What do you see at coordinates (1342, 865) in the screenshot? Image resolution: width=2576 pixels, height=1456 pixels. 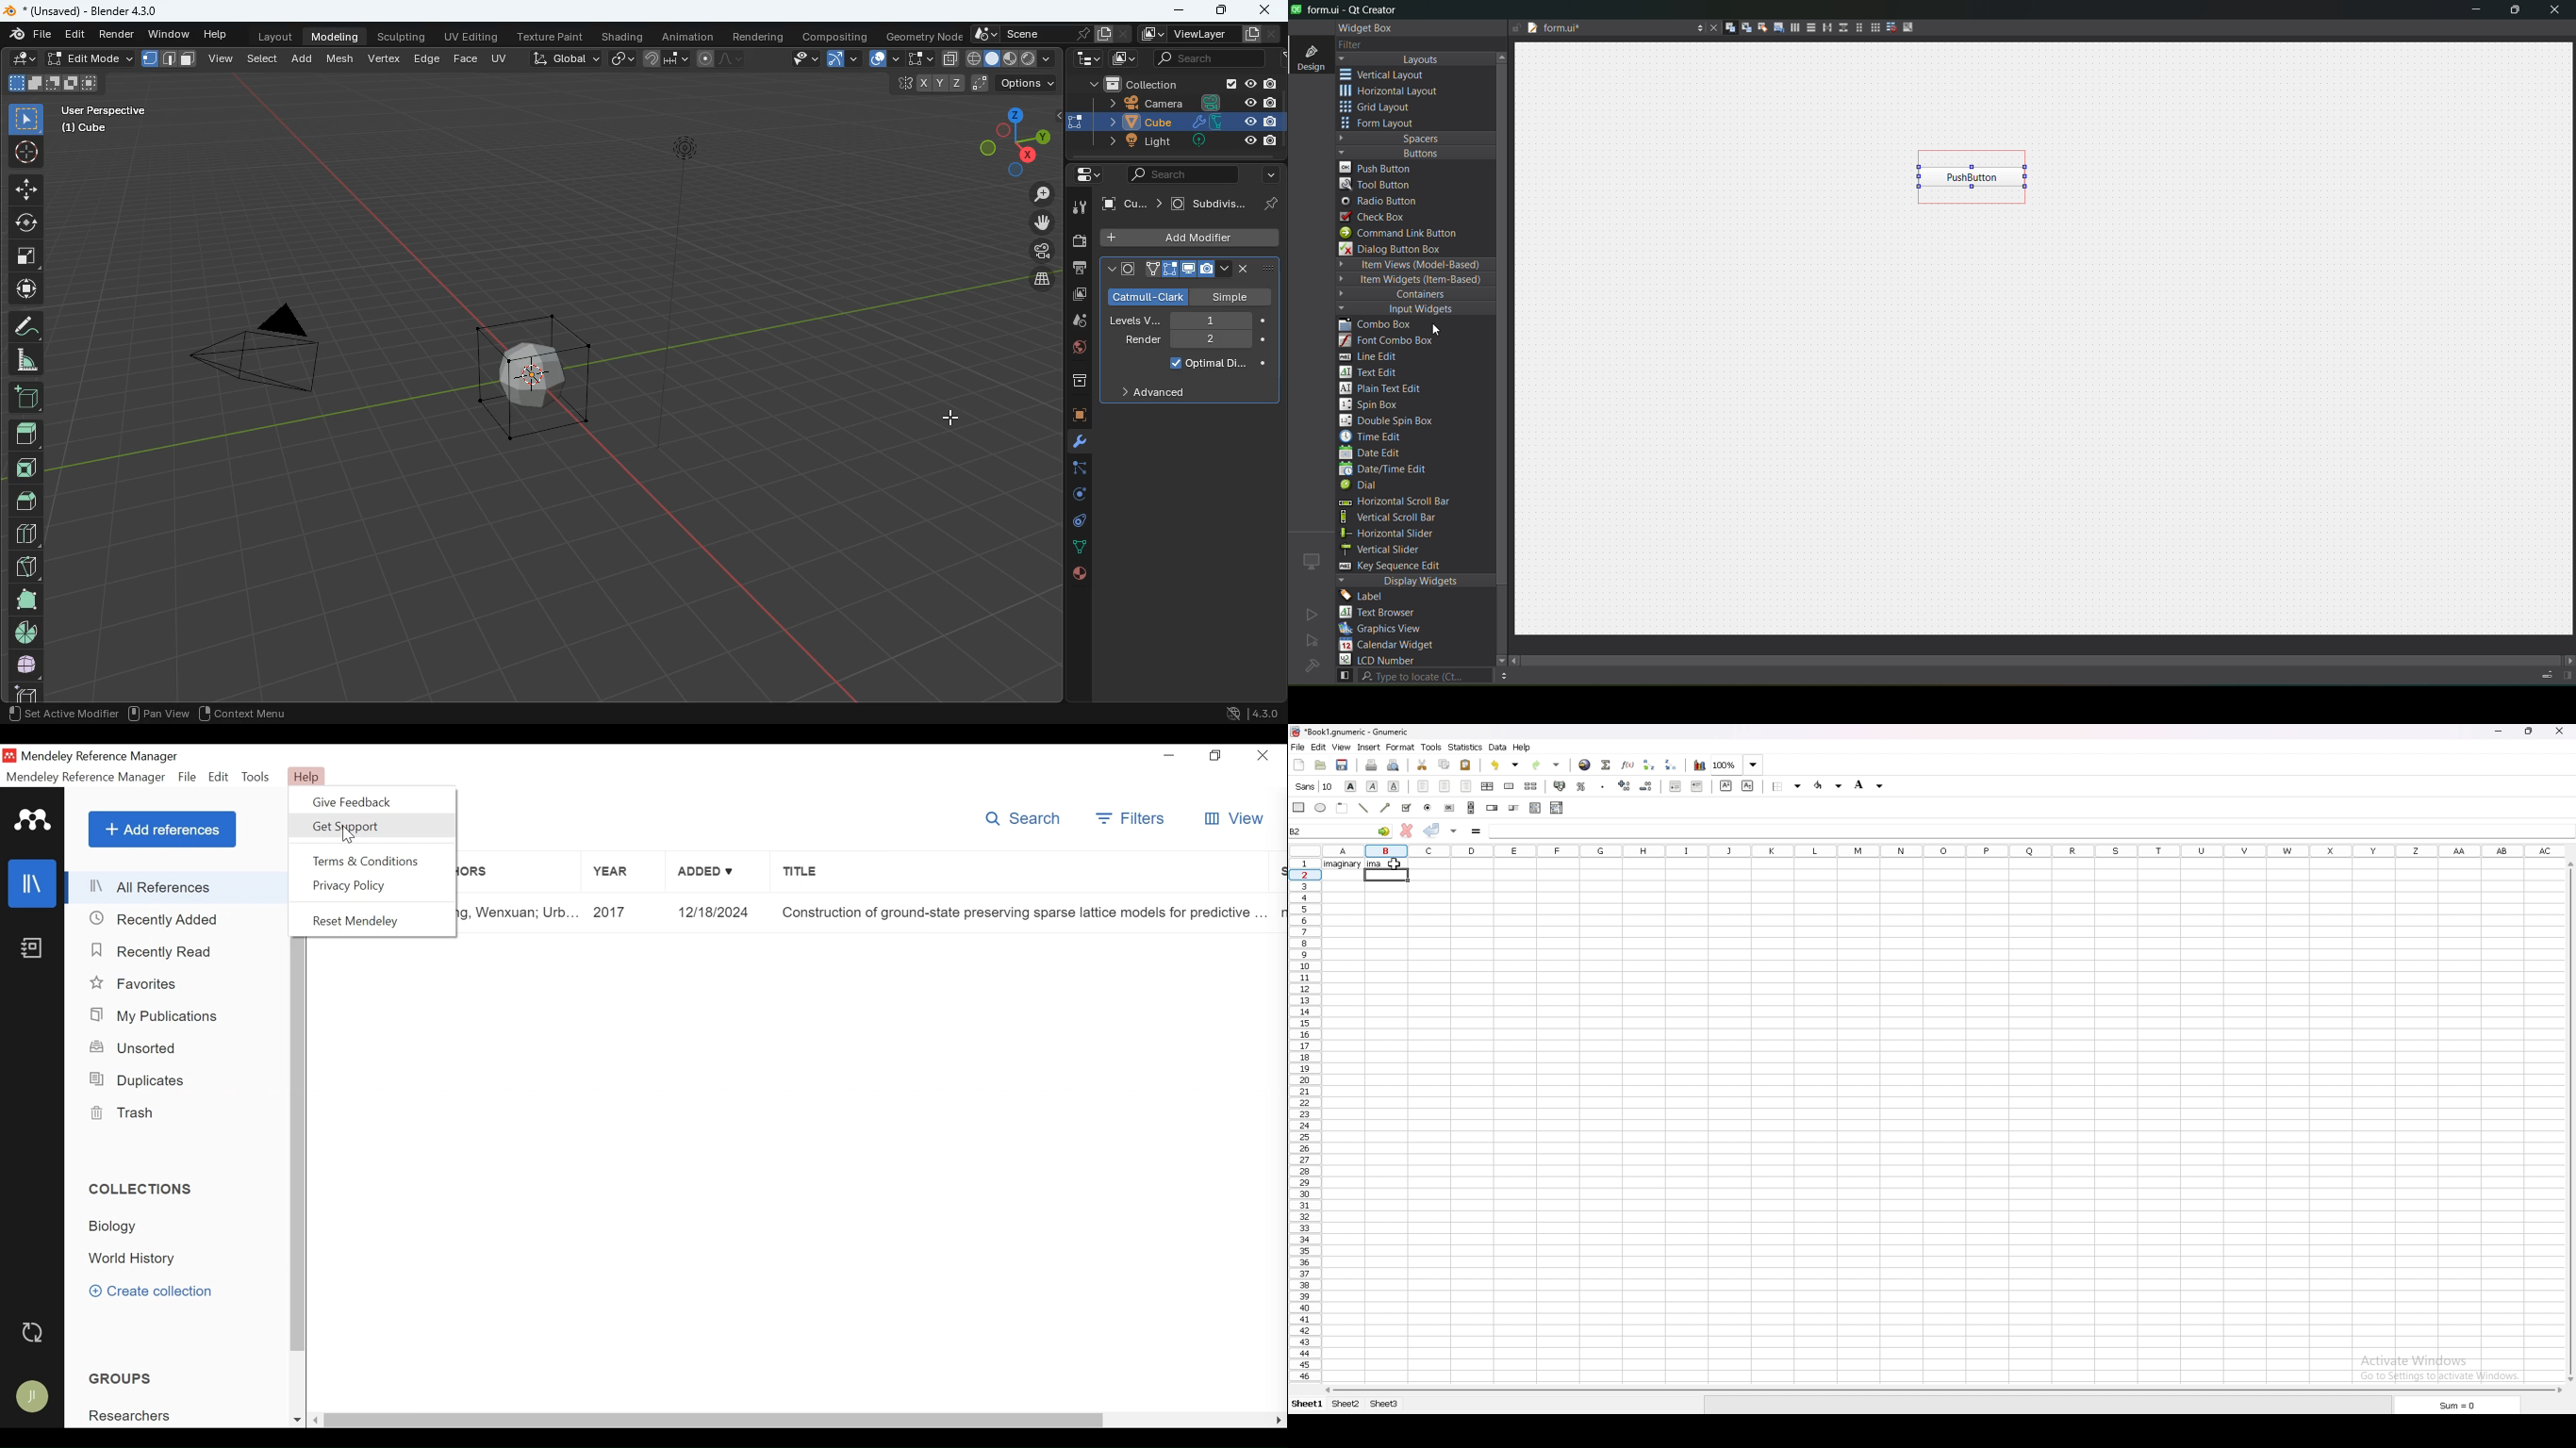 I see `word` at bounding box center [1342, 865].